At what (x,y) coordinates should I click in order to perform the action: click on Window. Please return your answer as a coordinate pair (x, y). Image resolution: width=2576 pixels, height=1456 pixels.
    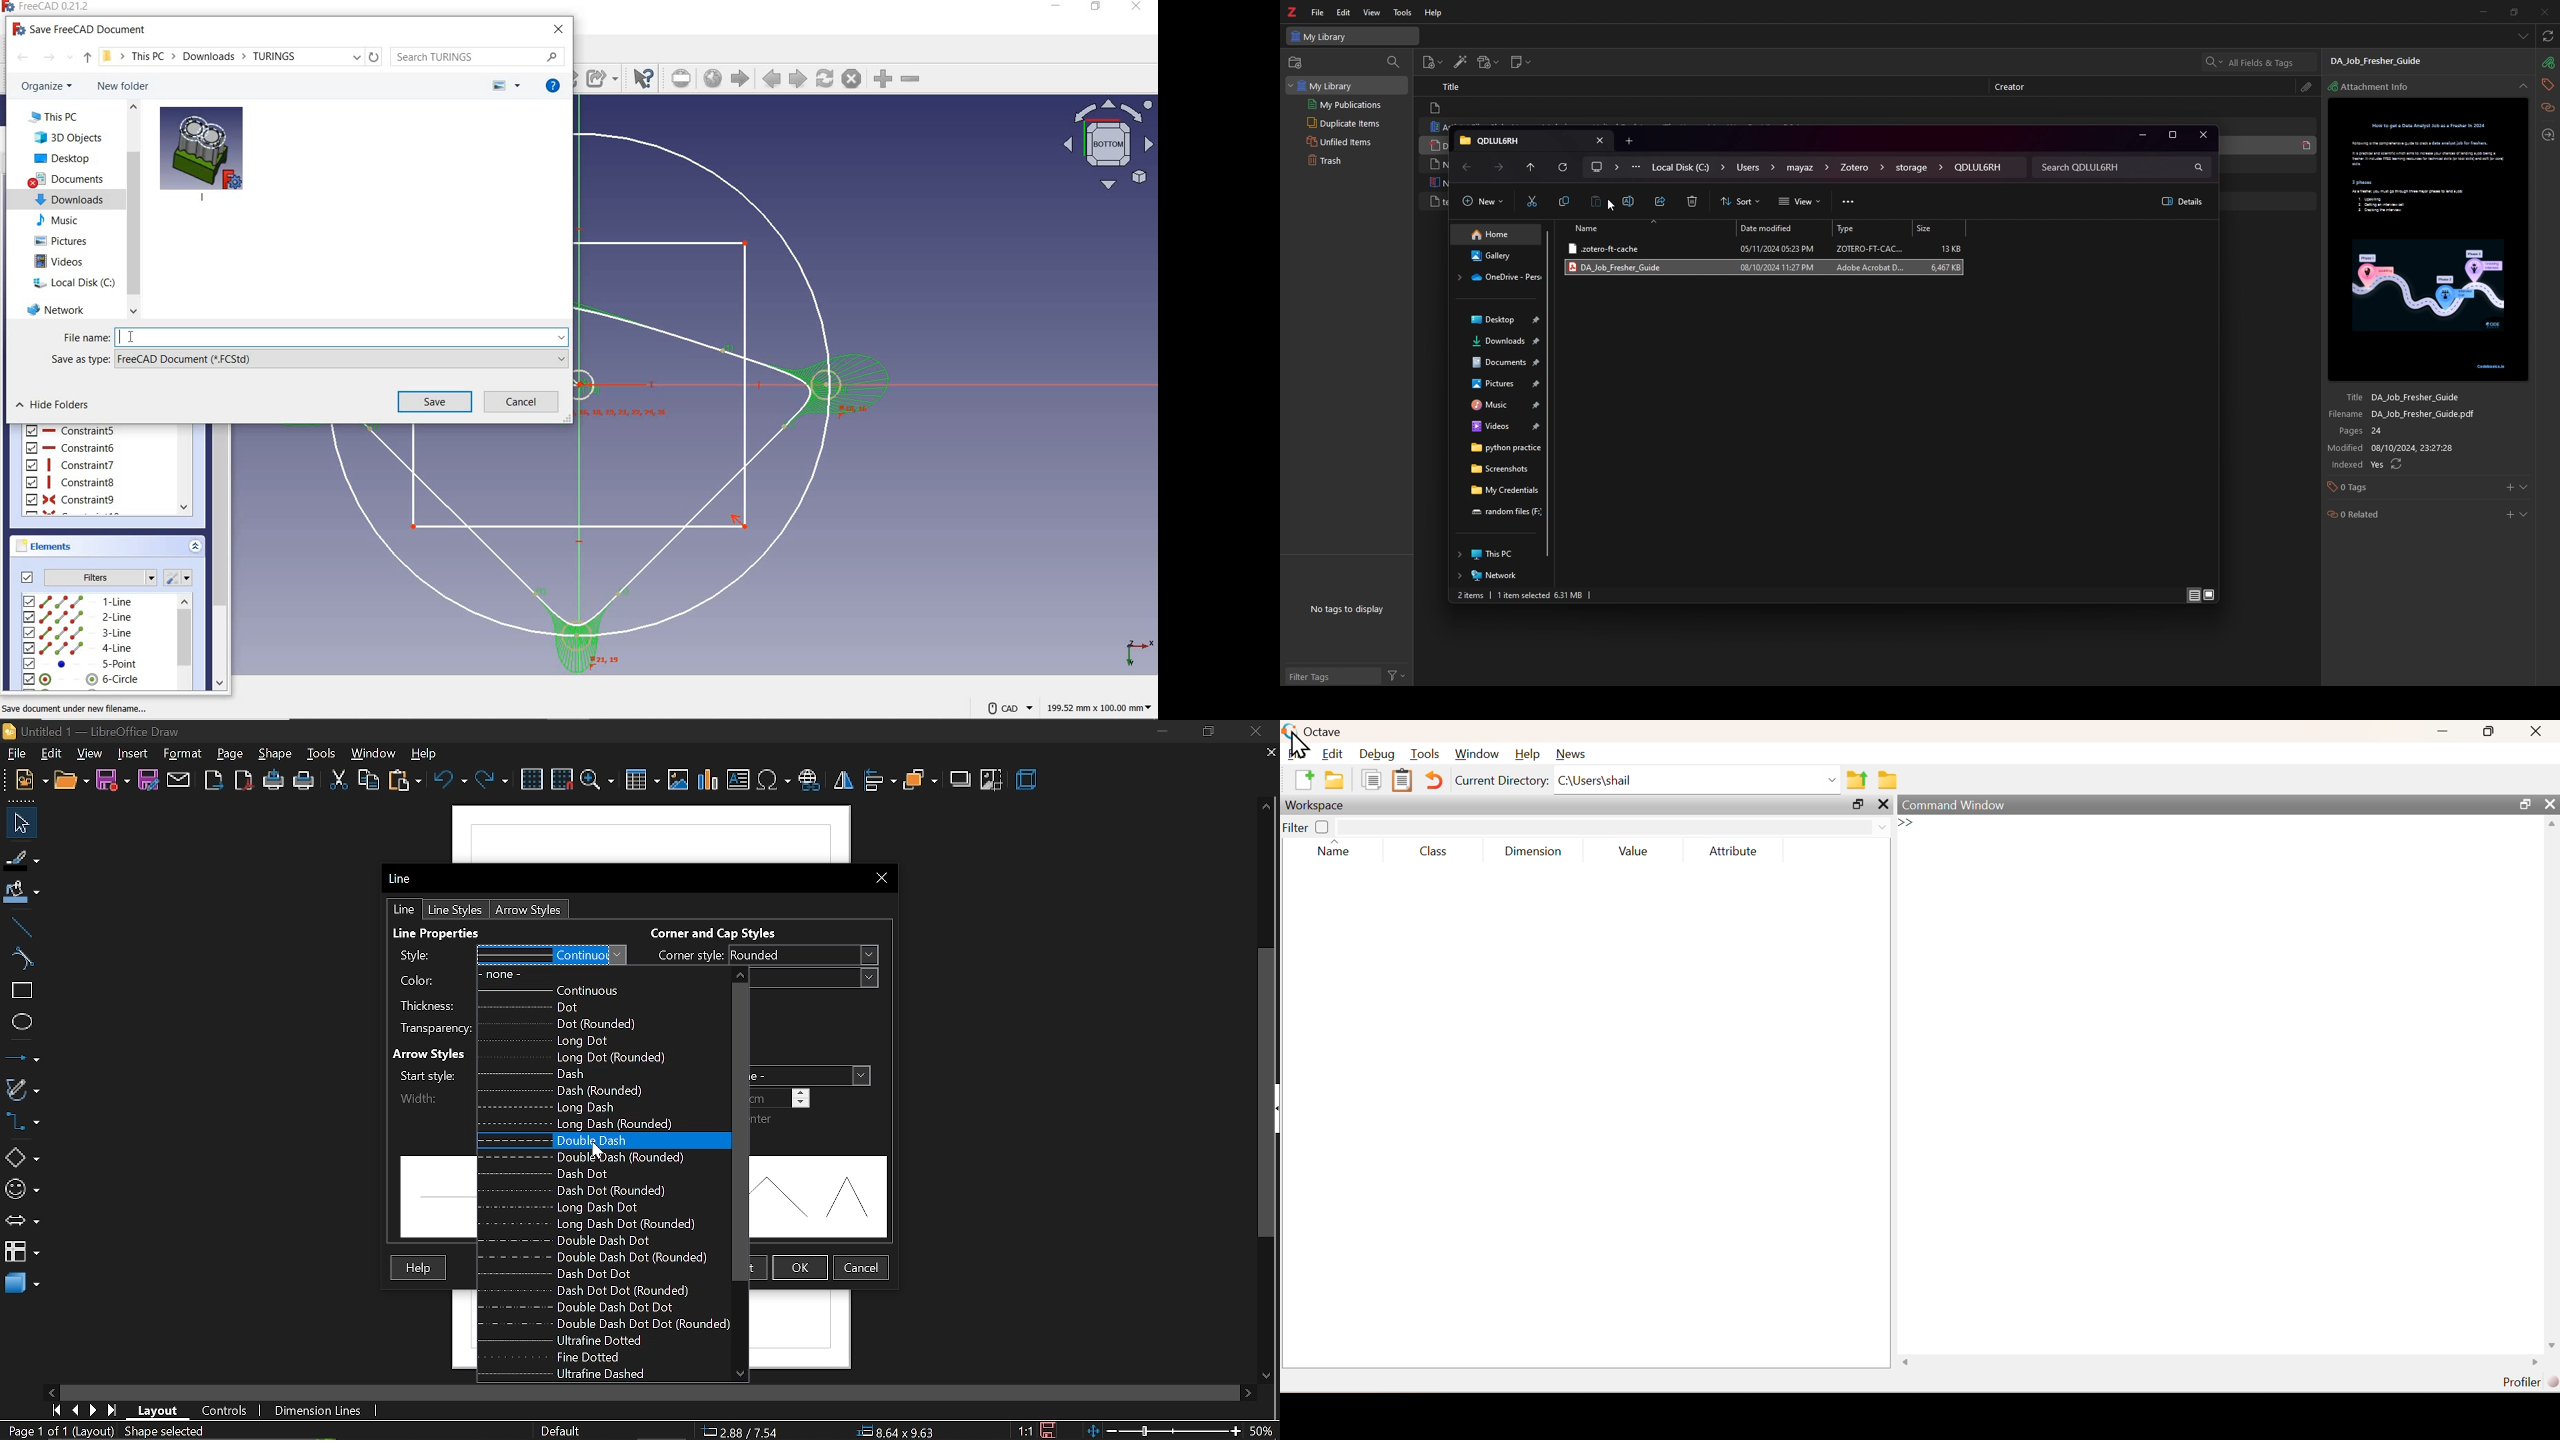
    Looking at the image, I should click on (1478, 753).